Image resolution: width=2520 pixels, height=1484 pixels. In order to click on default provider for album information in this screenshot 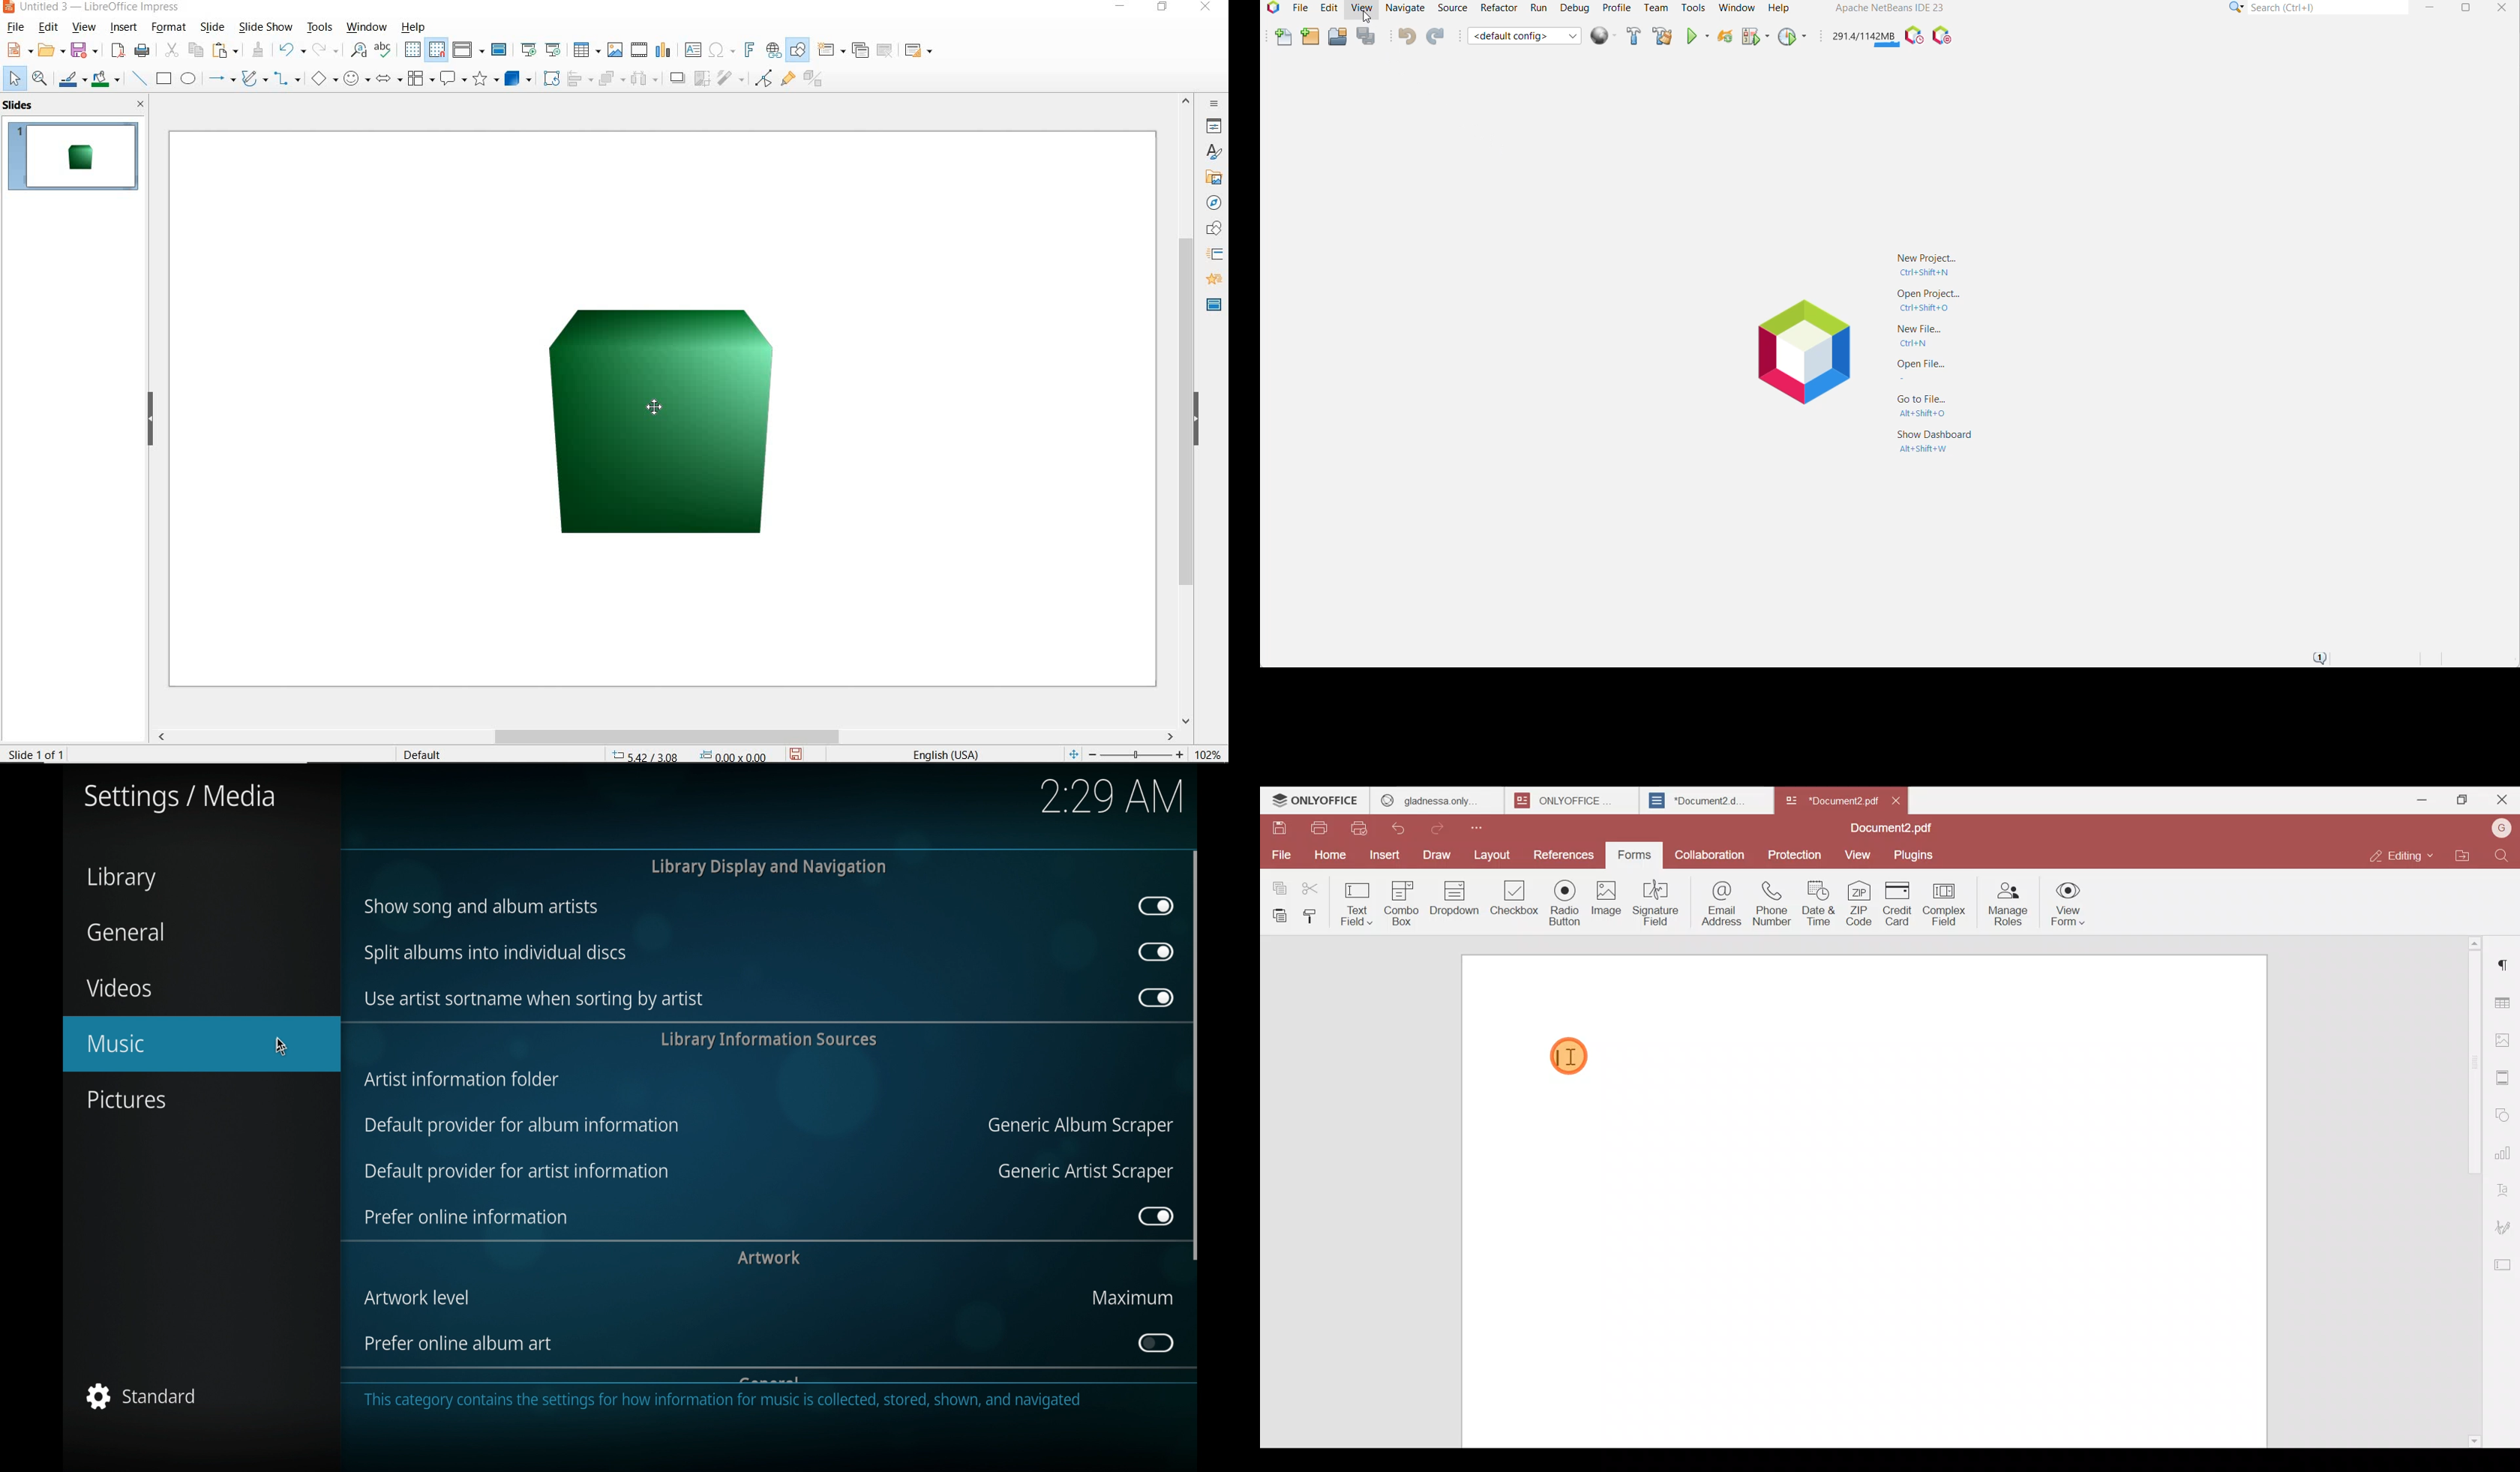, I will do `click(522, 1126)`.